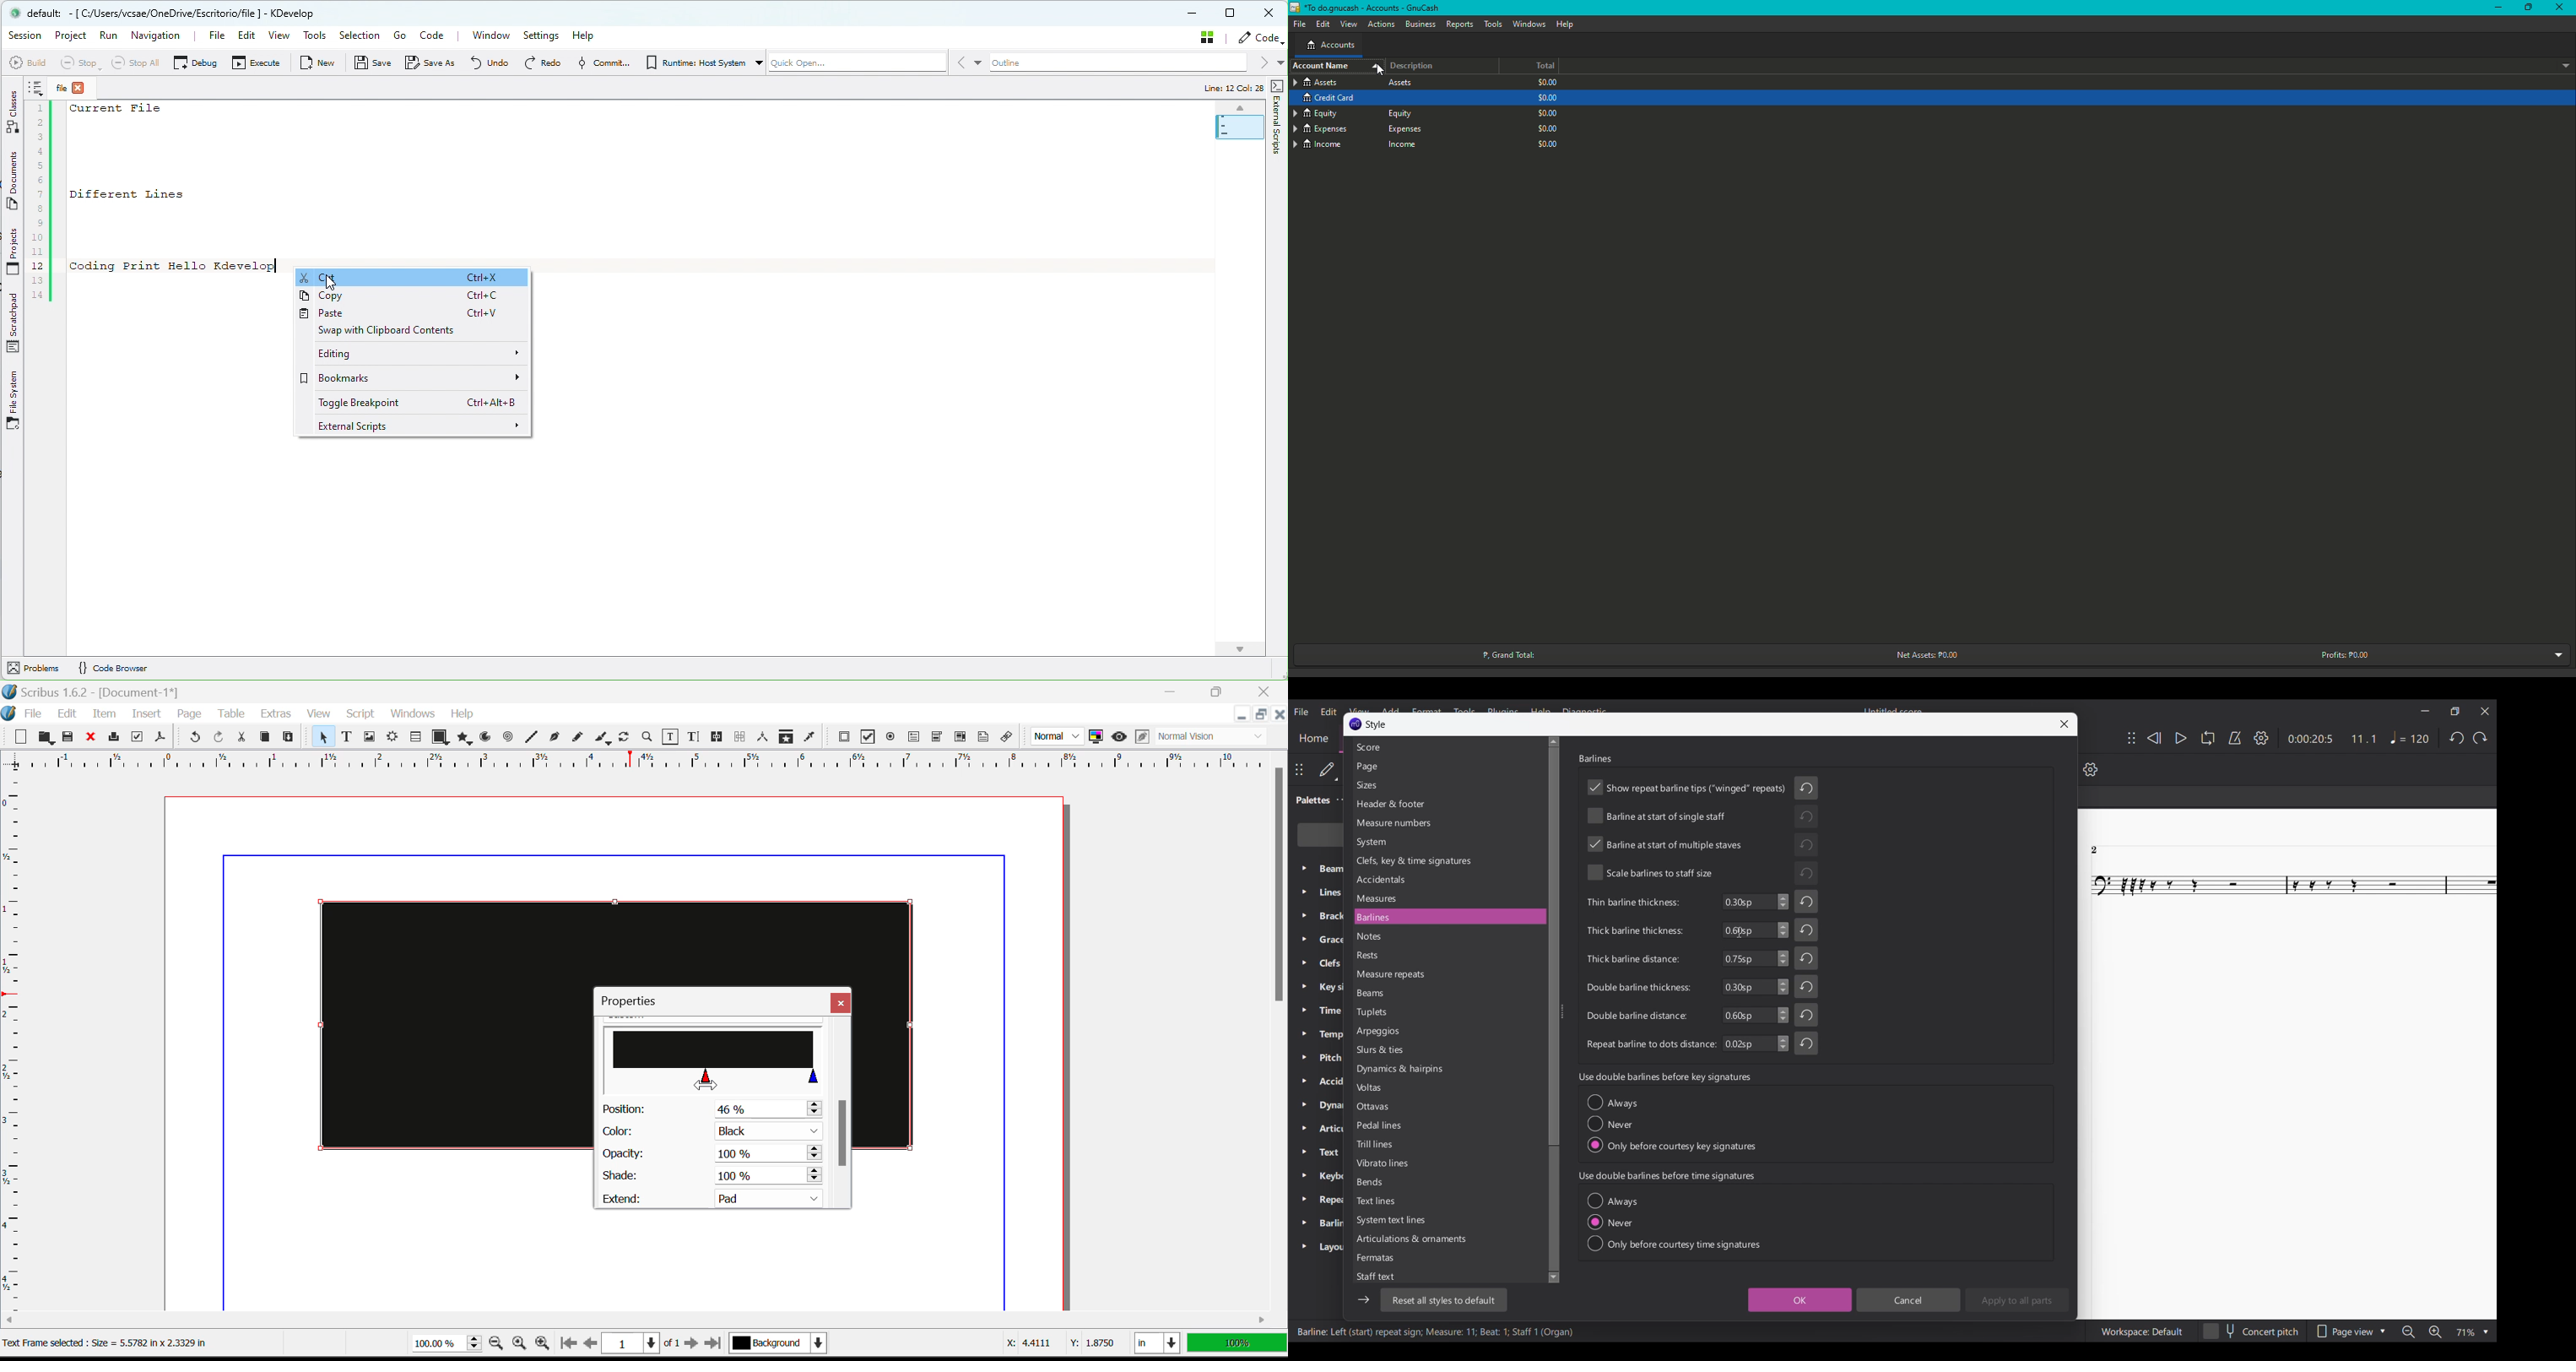  I want to click on Vertical Page Margins, so click(643, 765).